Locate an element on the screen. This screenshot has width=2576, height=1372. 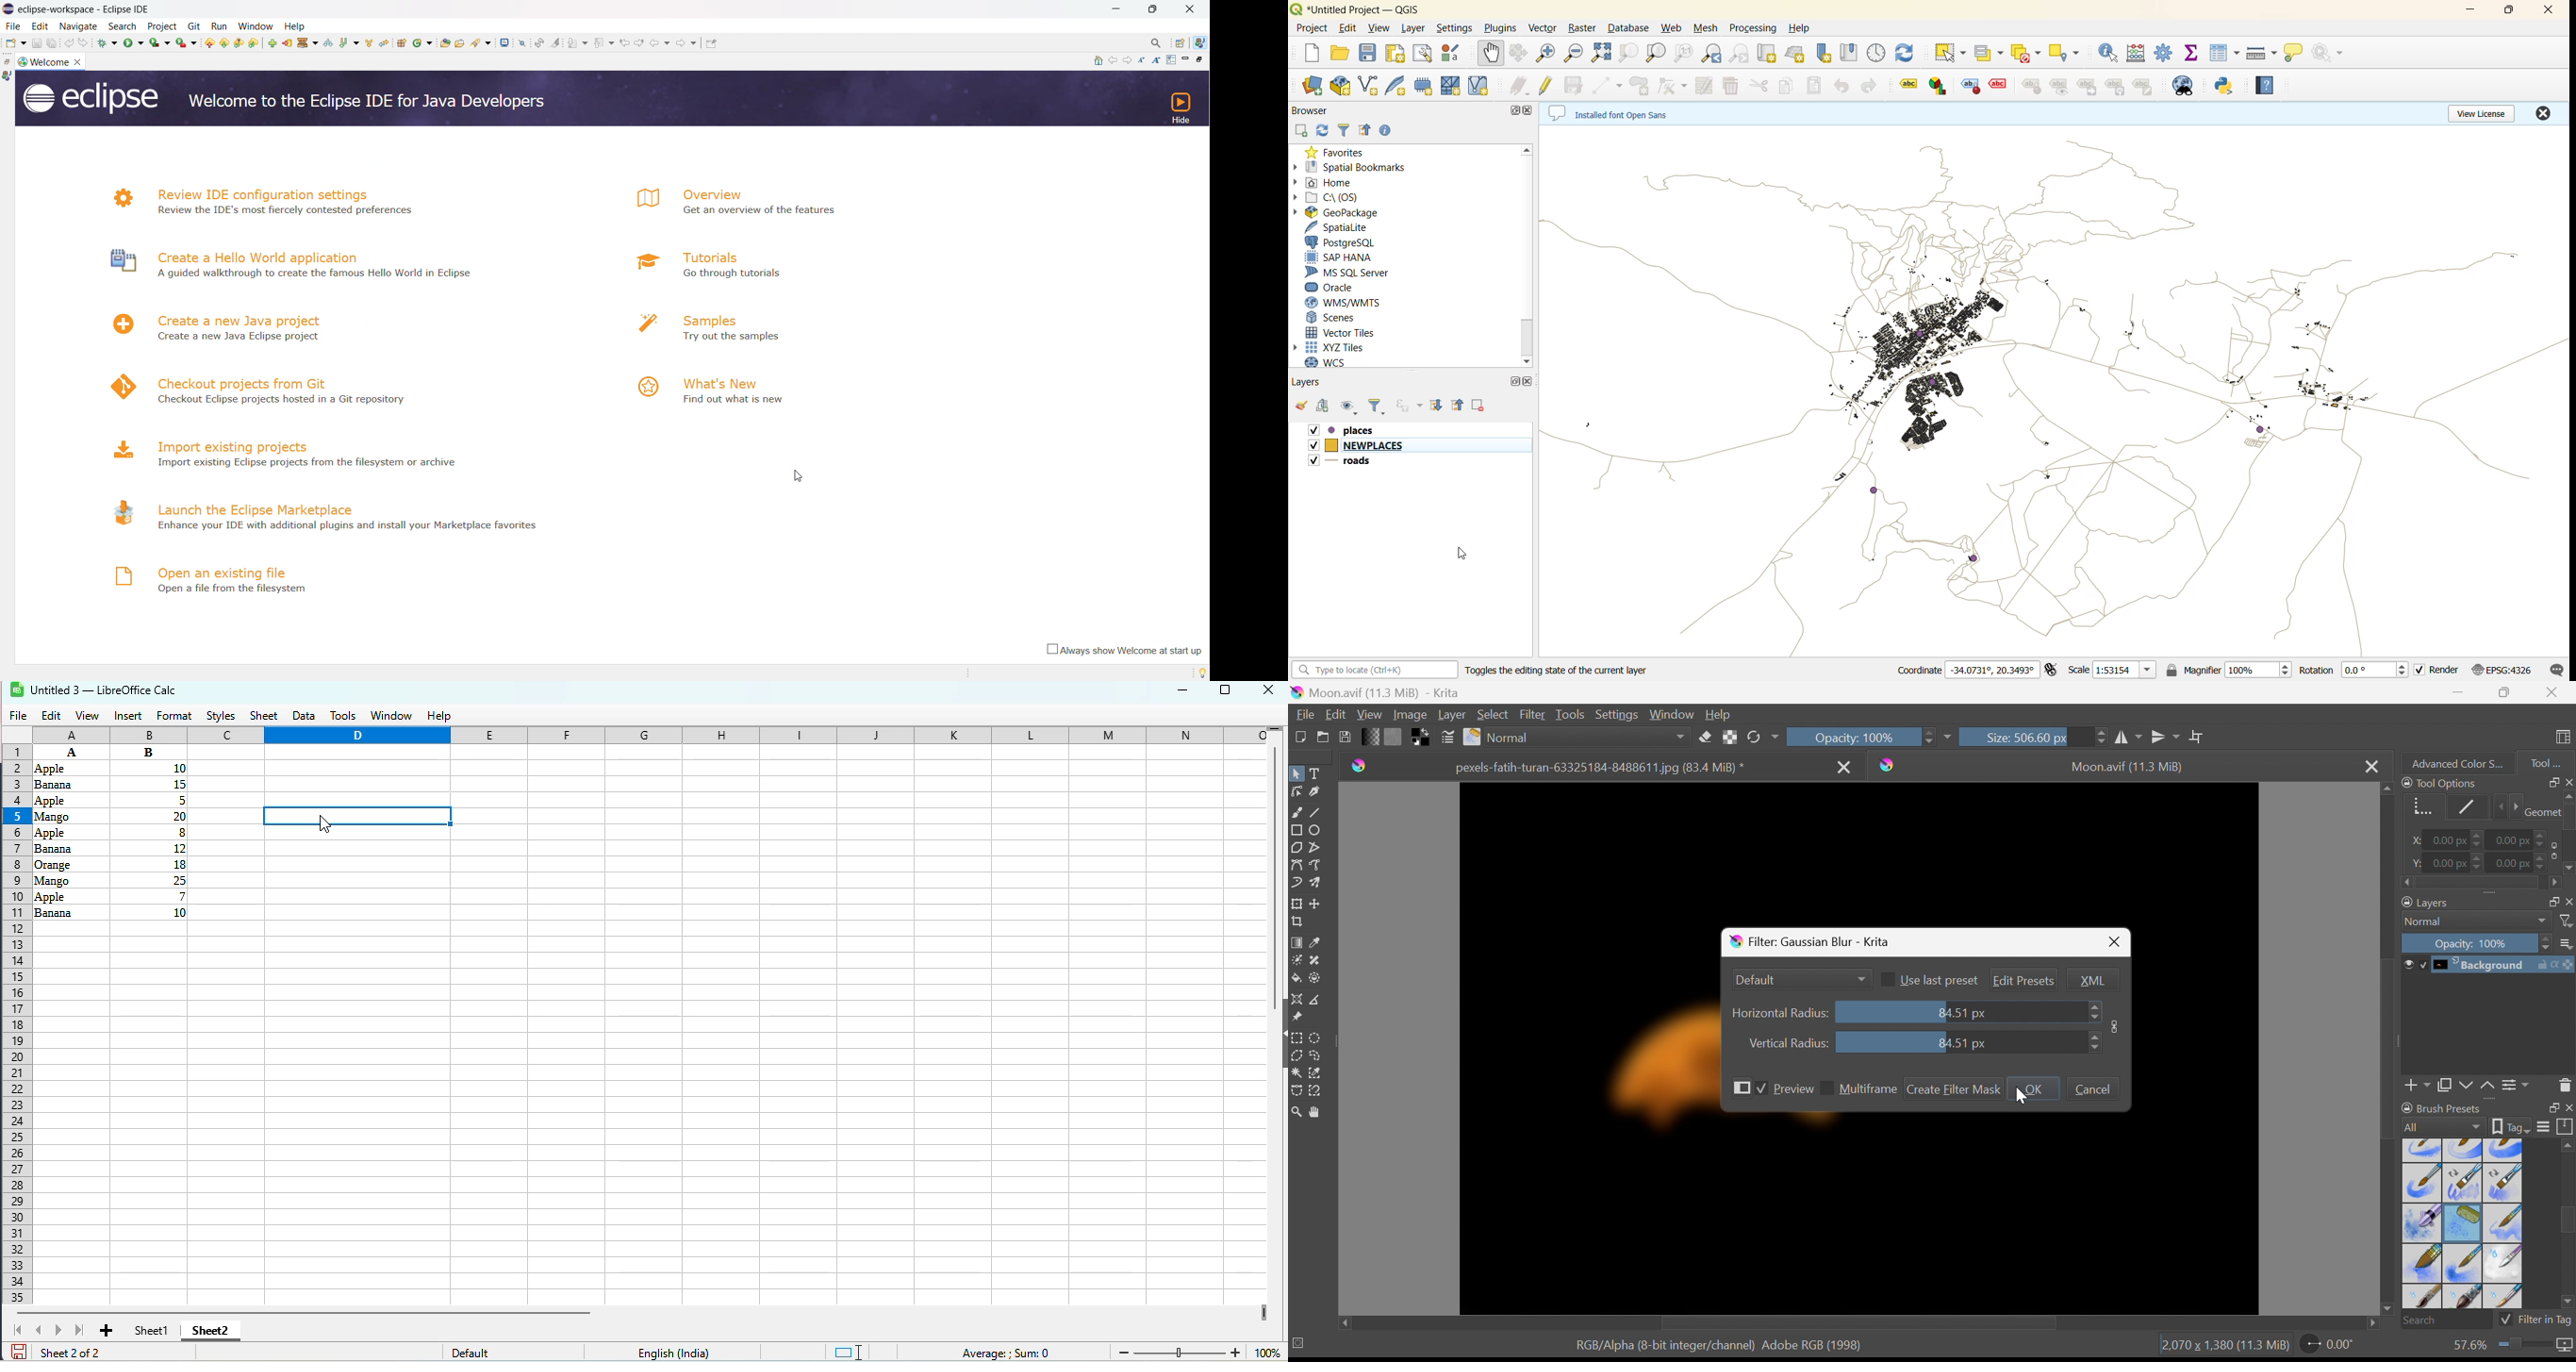
logo is located at coordinates (117, 198).